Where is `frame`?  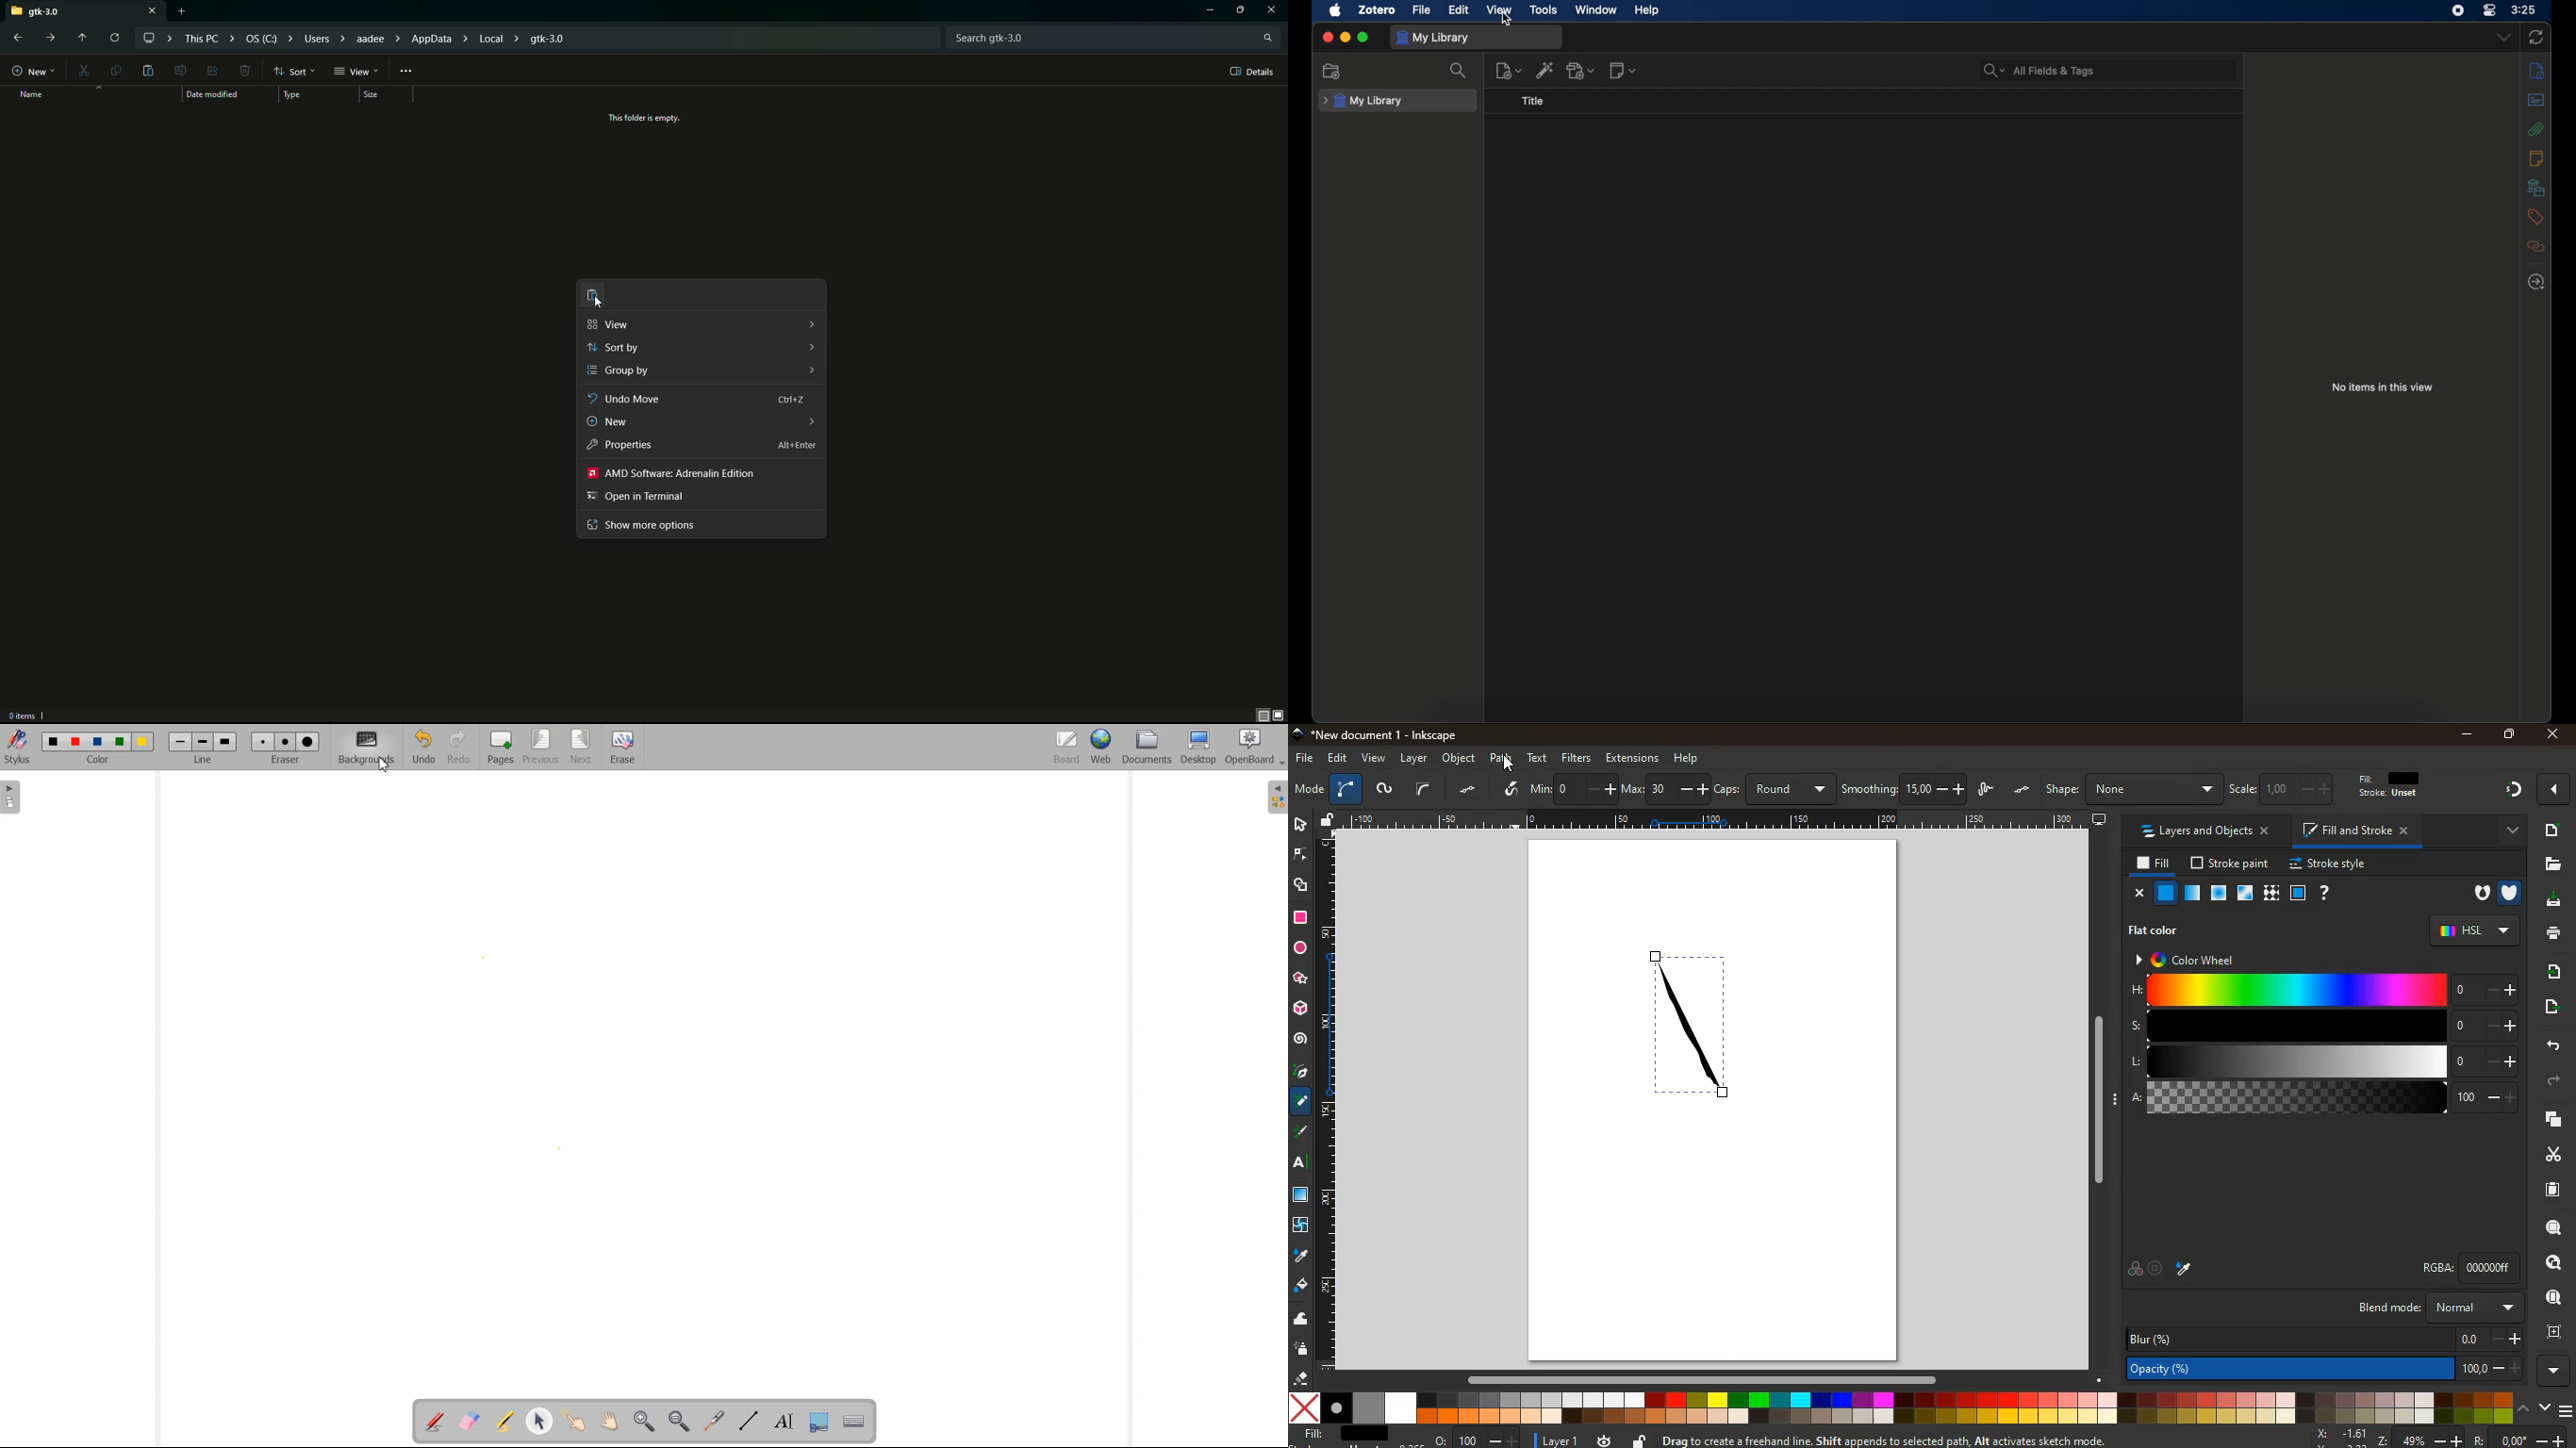 frame is located at coordinates (2555, 1263).